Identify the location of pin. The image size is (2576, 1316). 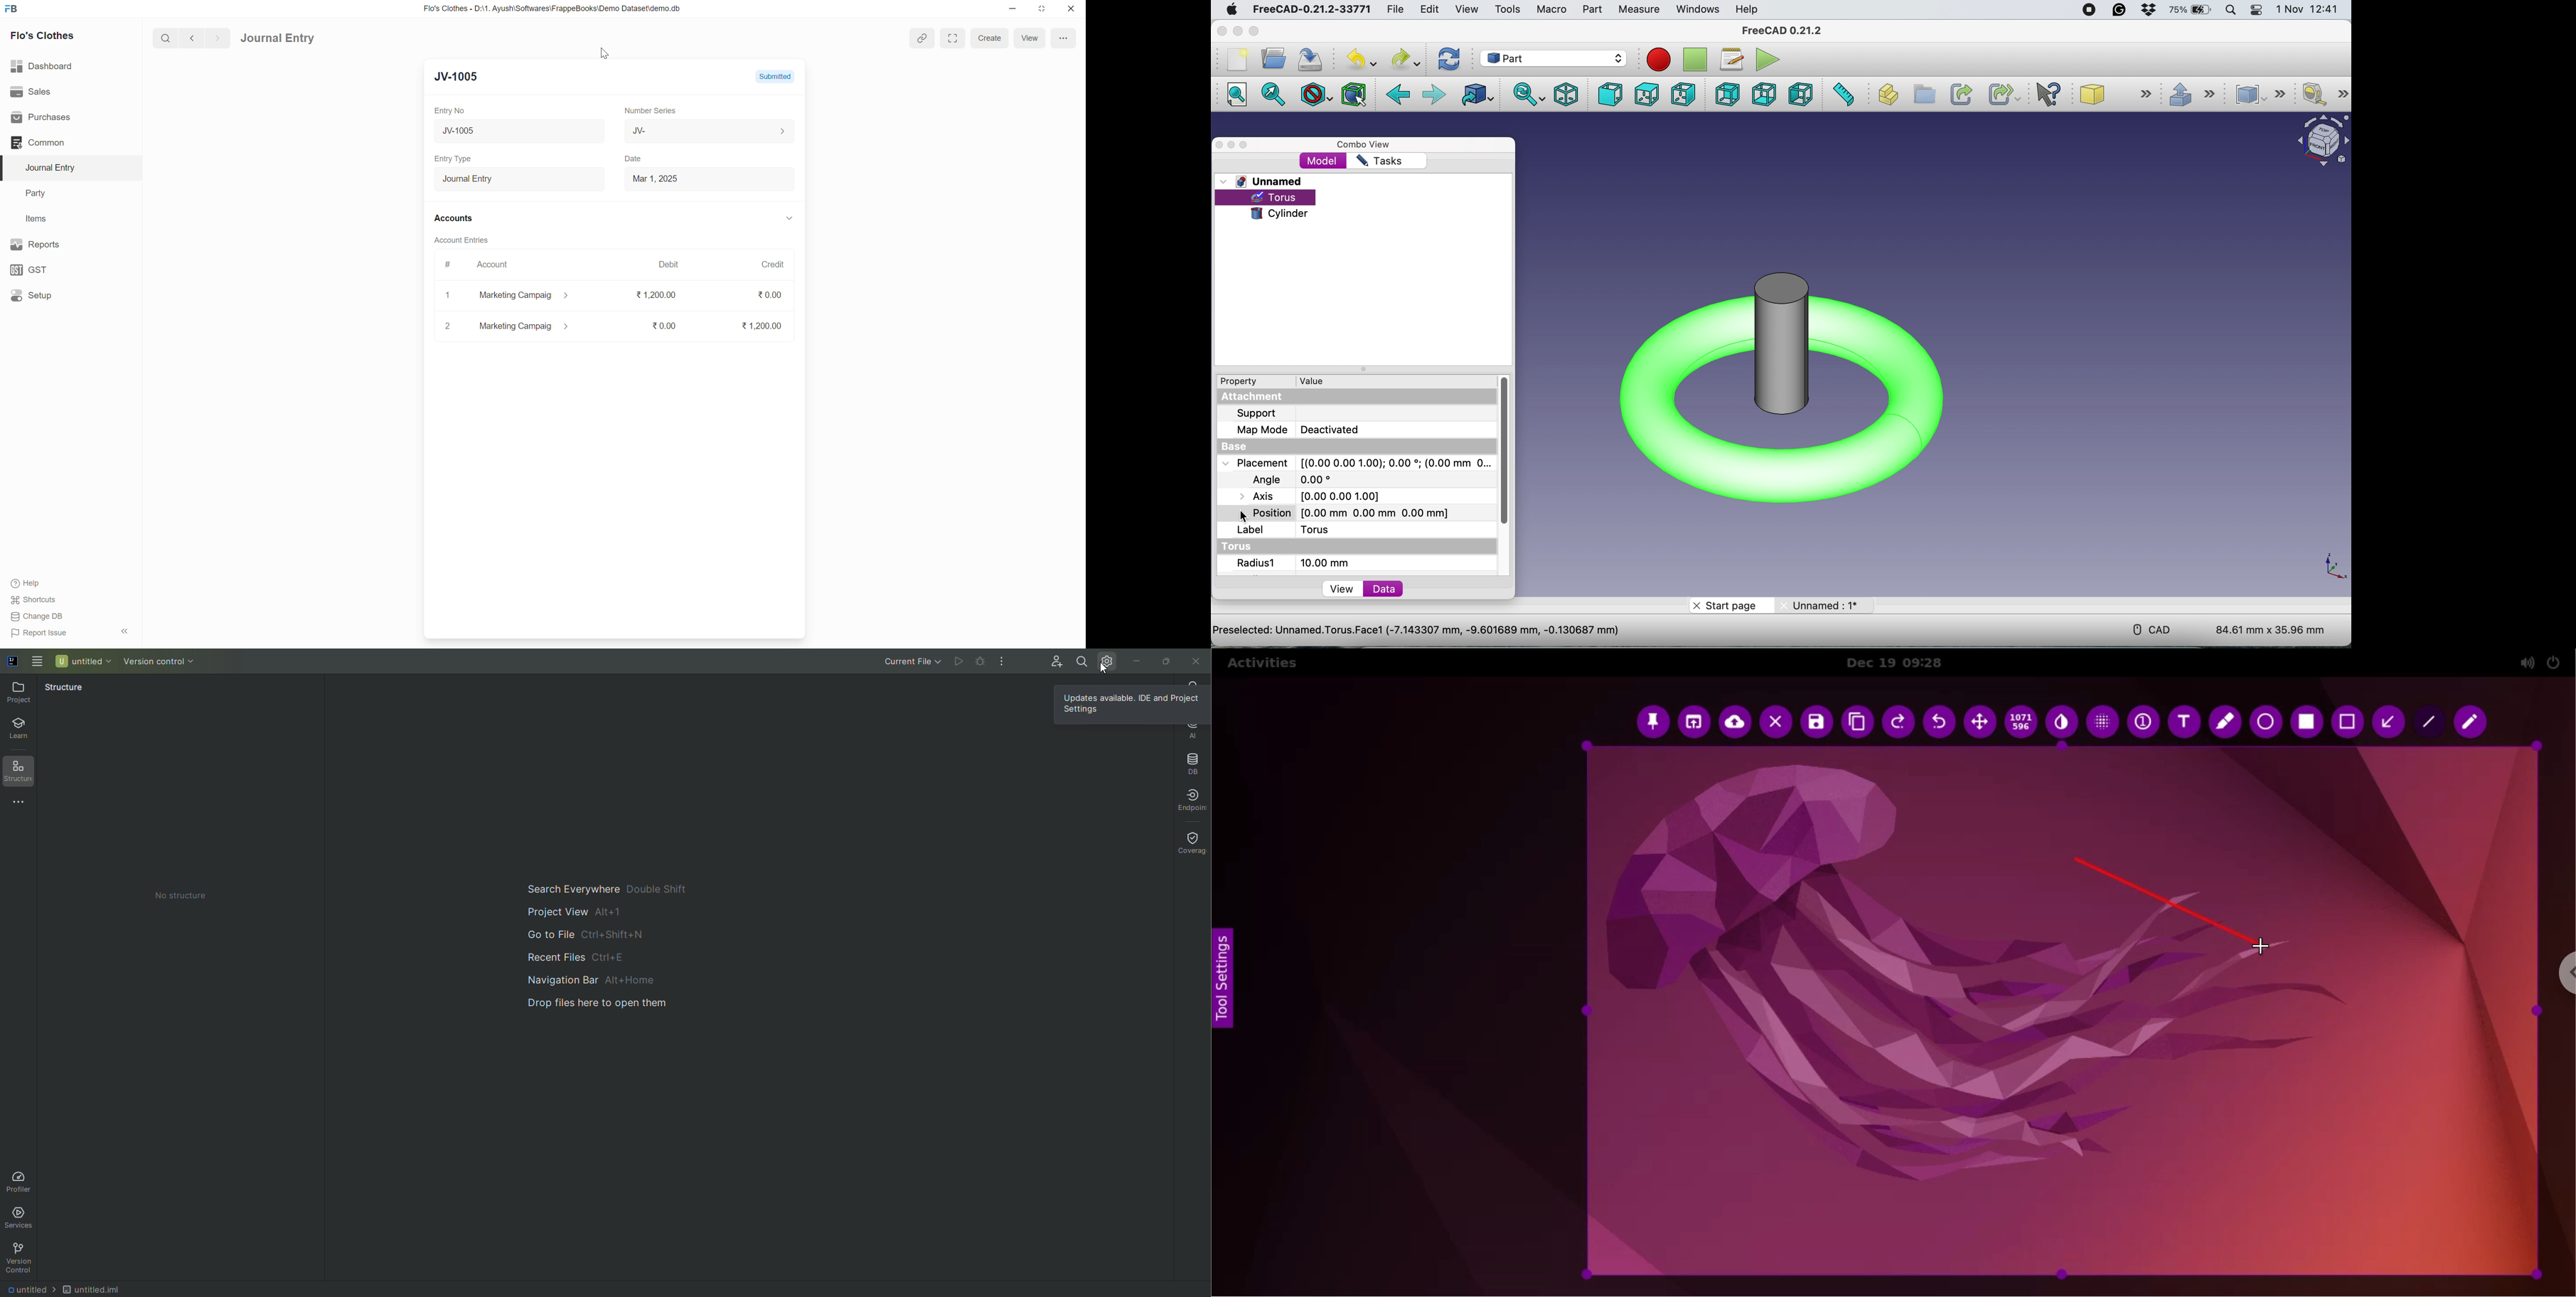
(1654, 723).